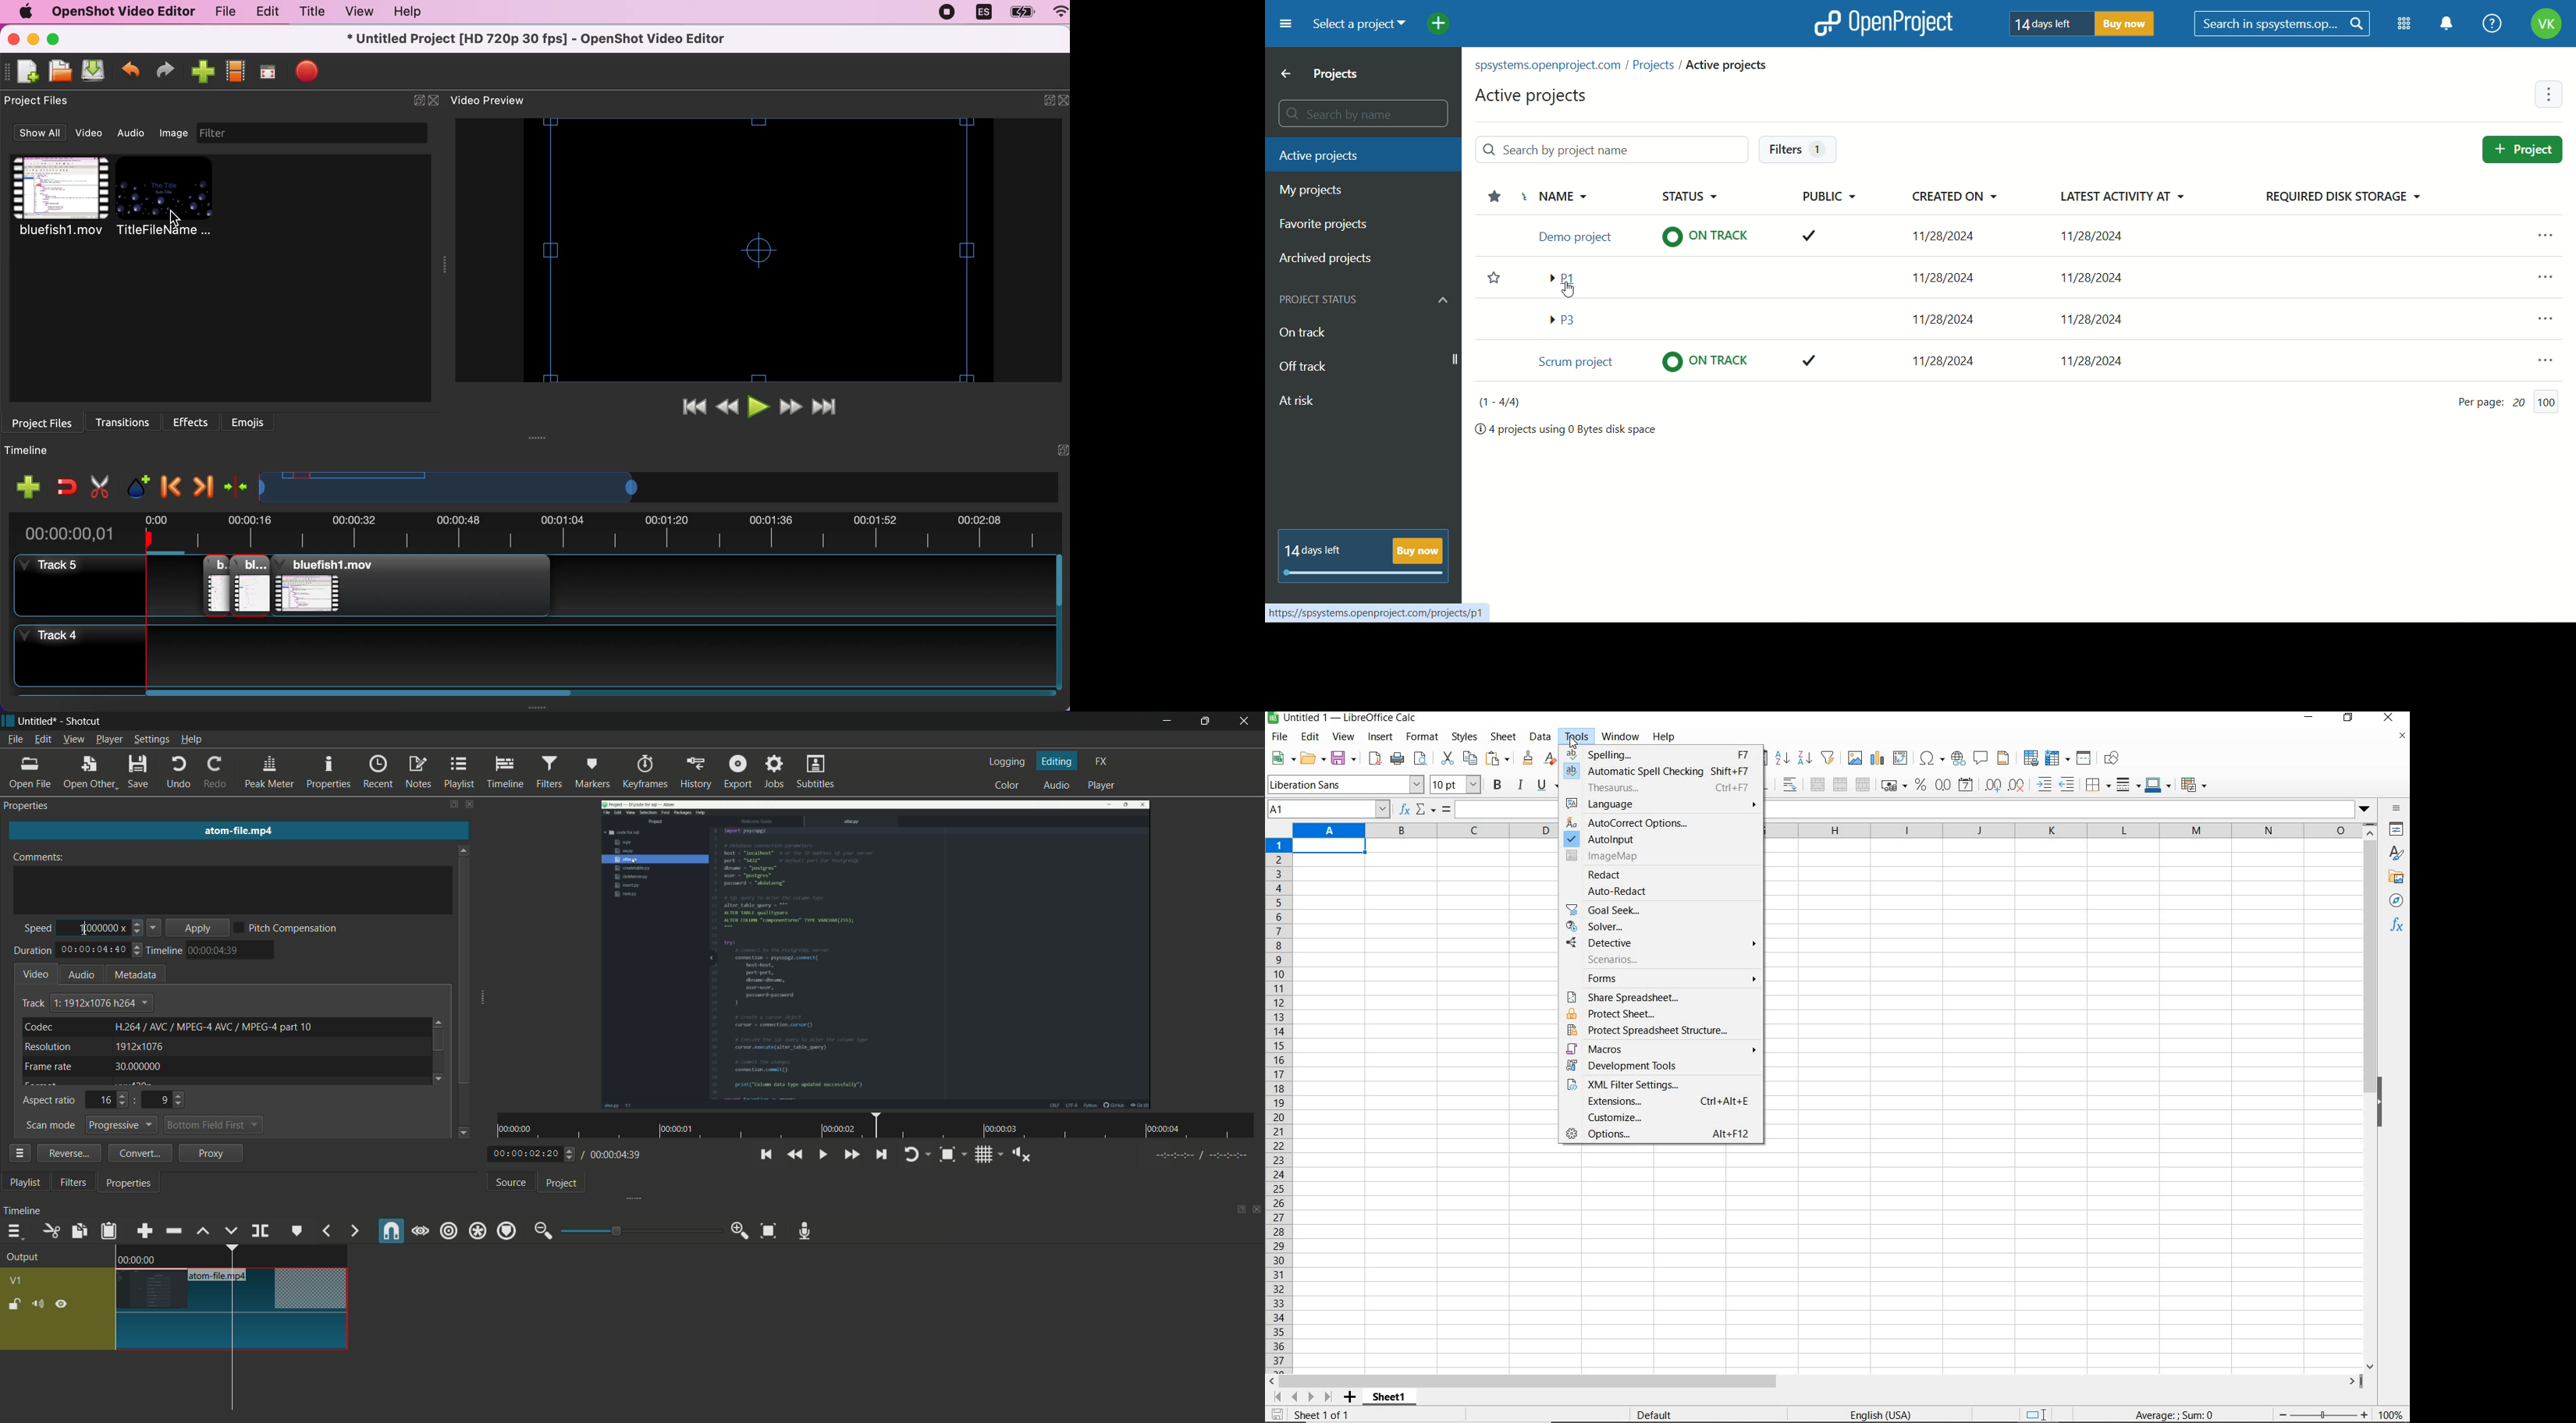 The image size is (2576, 1428). Describe the element at coordinates (1008, 762) in the screenshot. I see `logging` at that location.